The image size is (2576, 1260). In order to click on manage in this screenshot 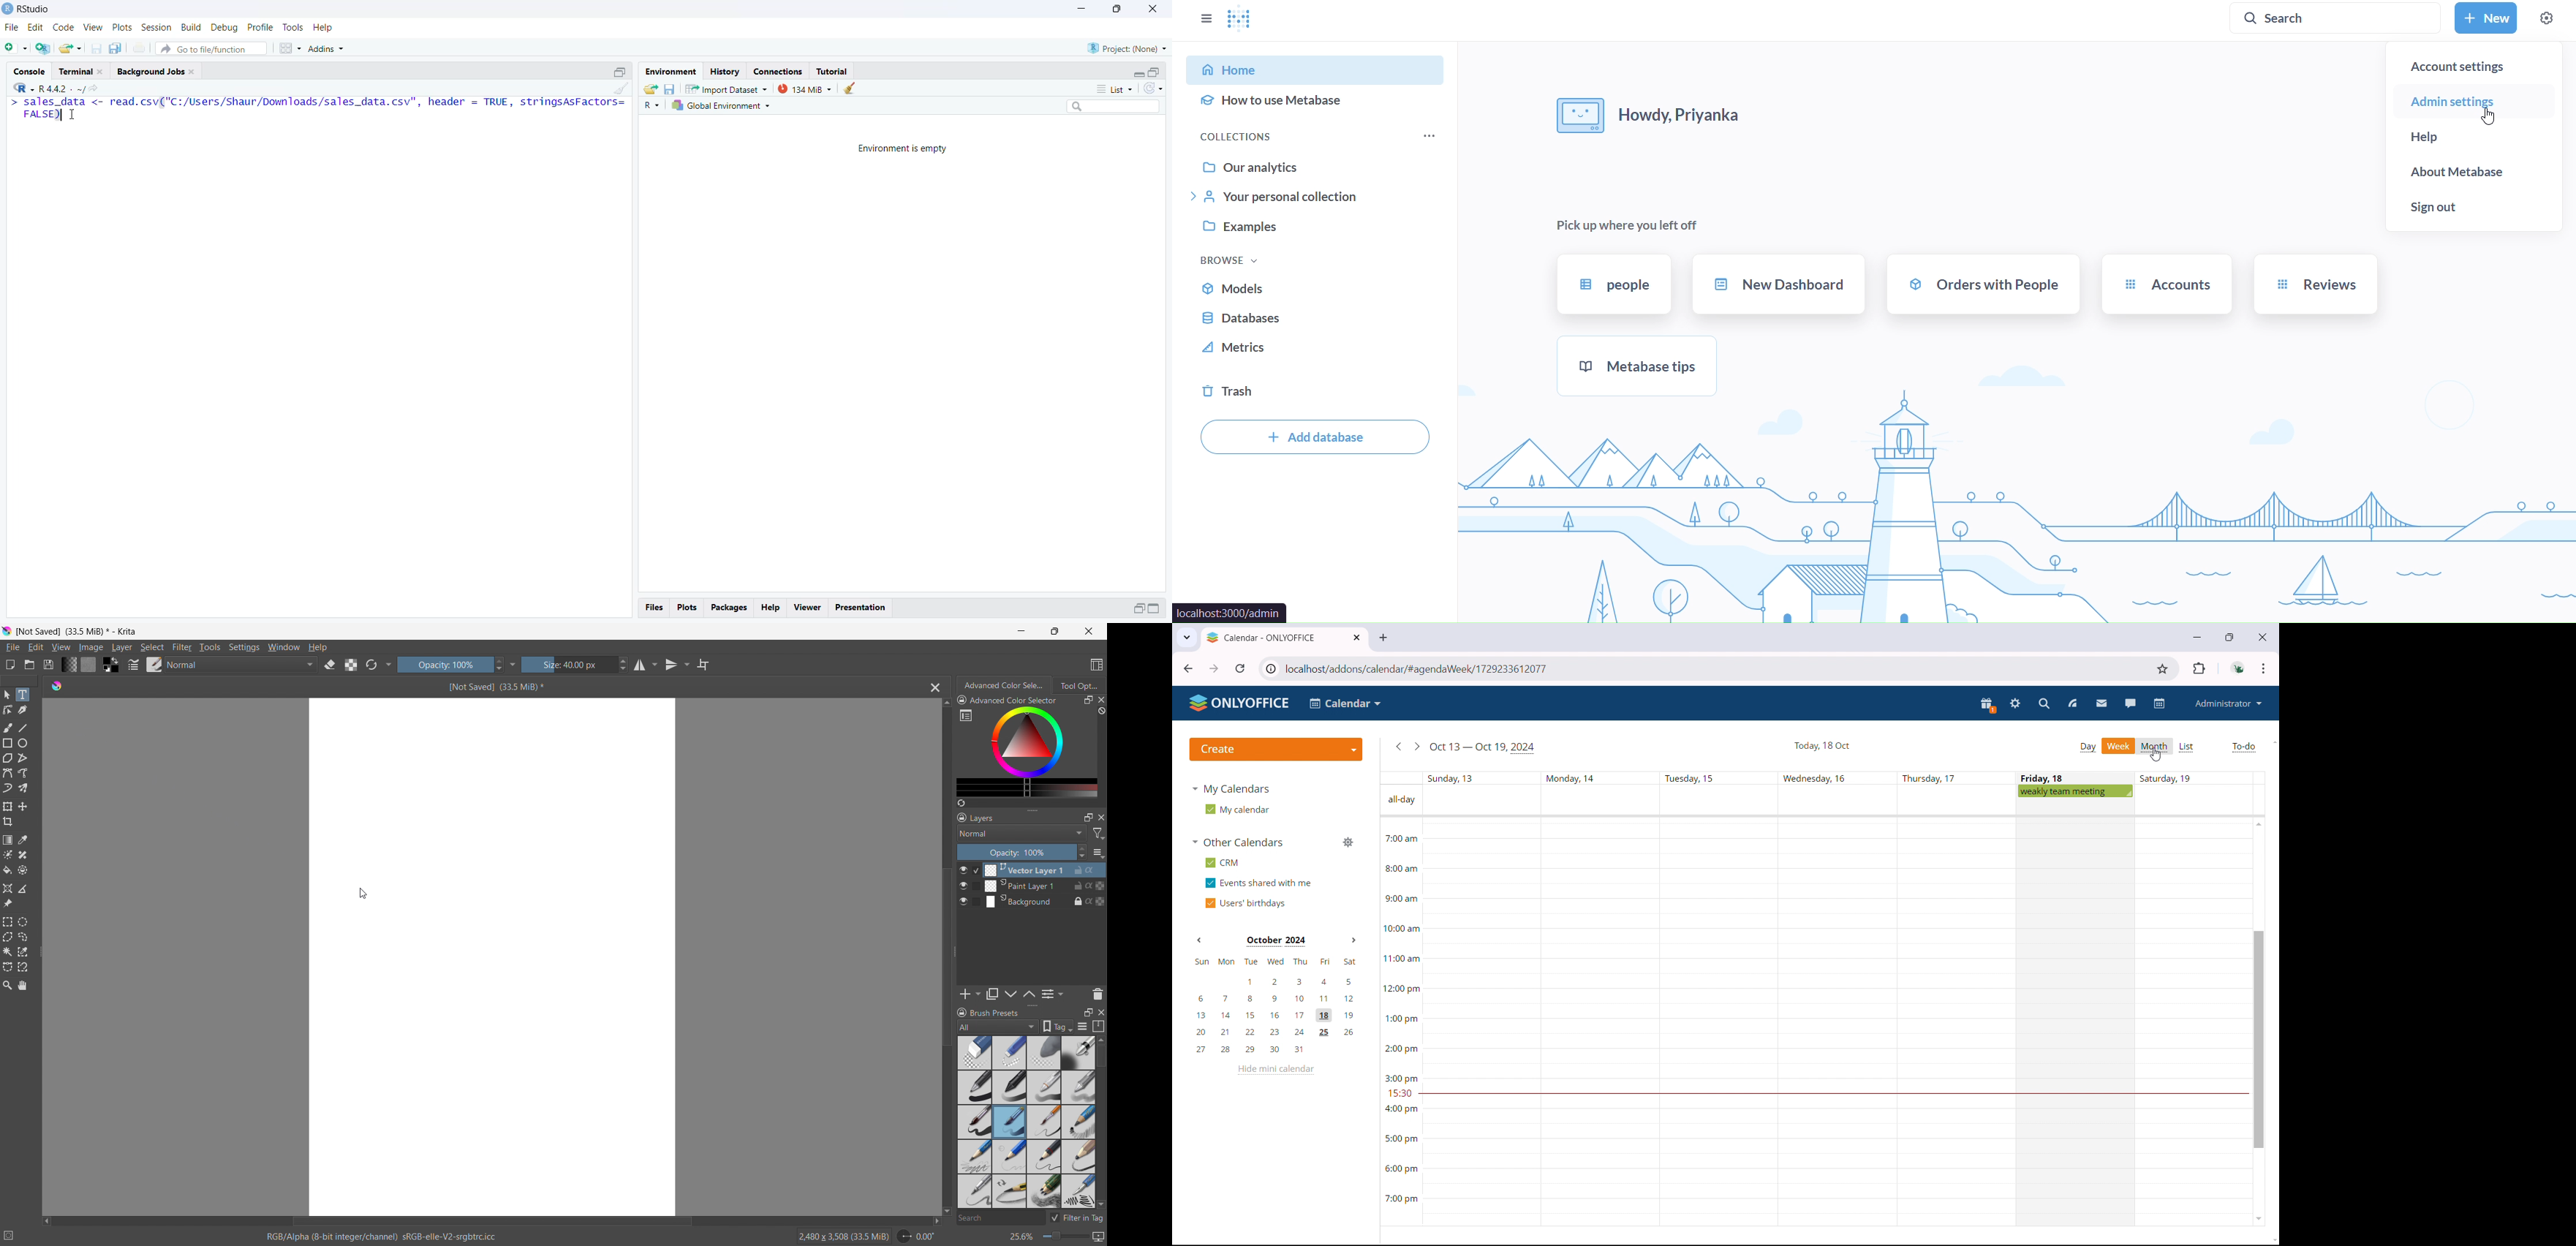, I will do `click(1347, 842)`.